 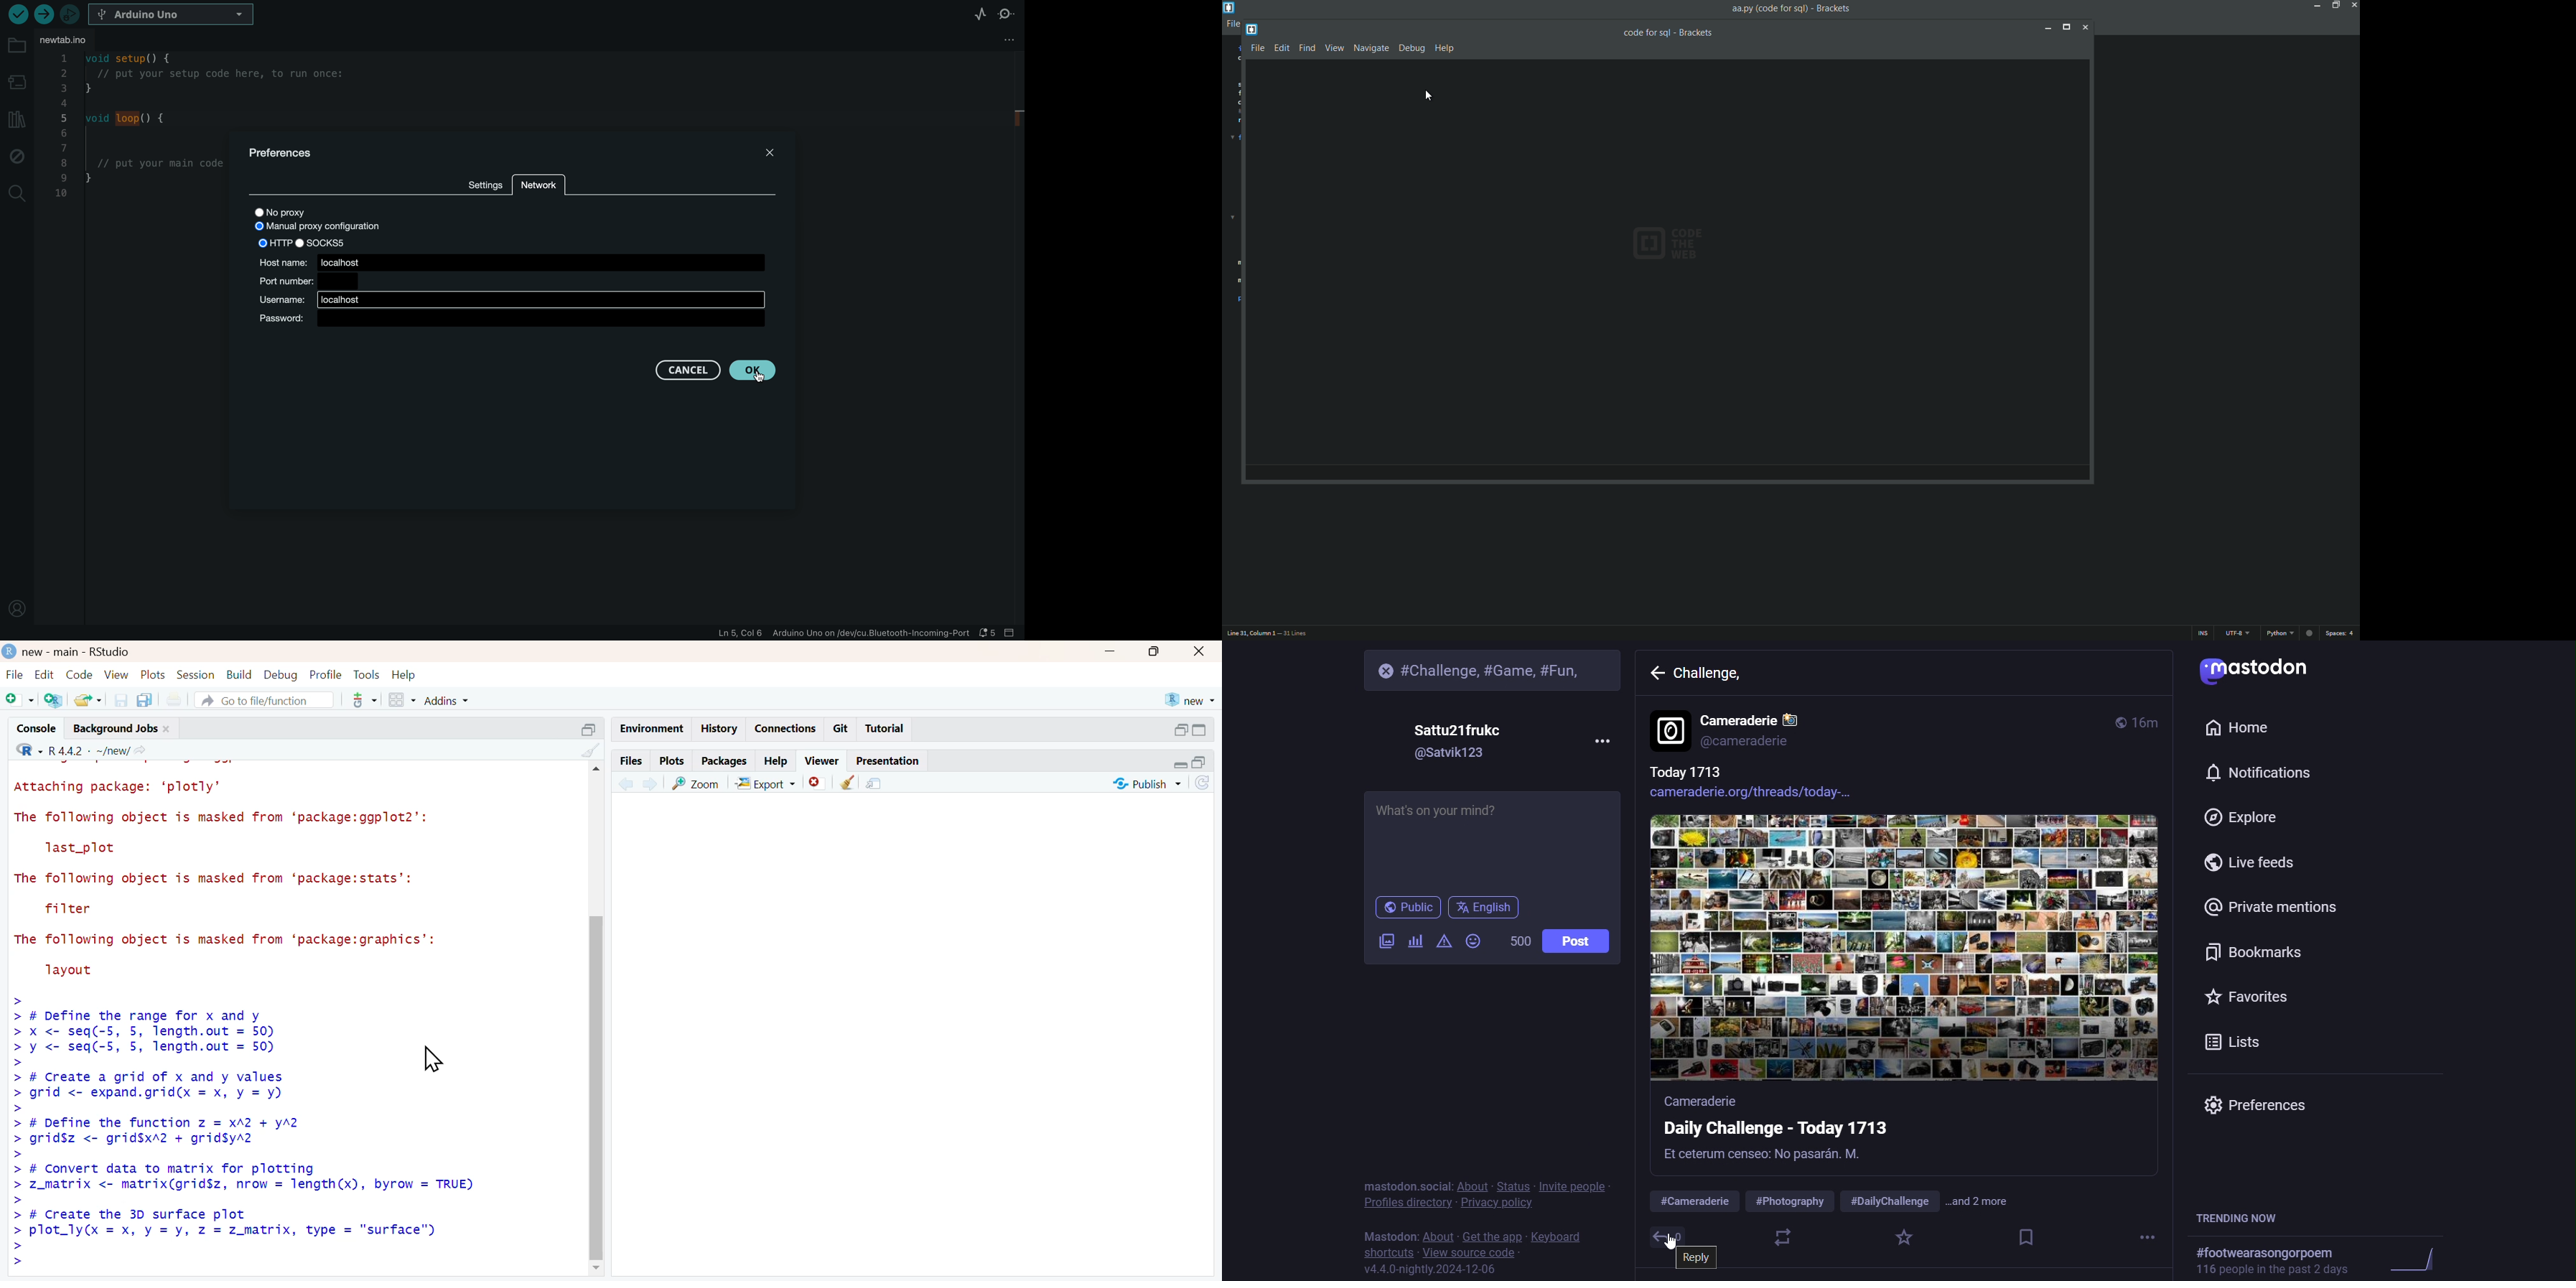 What do you see at coordinates (23, 749) in the screenshot?
I see `select language` at bounding box center [23, 749].